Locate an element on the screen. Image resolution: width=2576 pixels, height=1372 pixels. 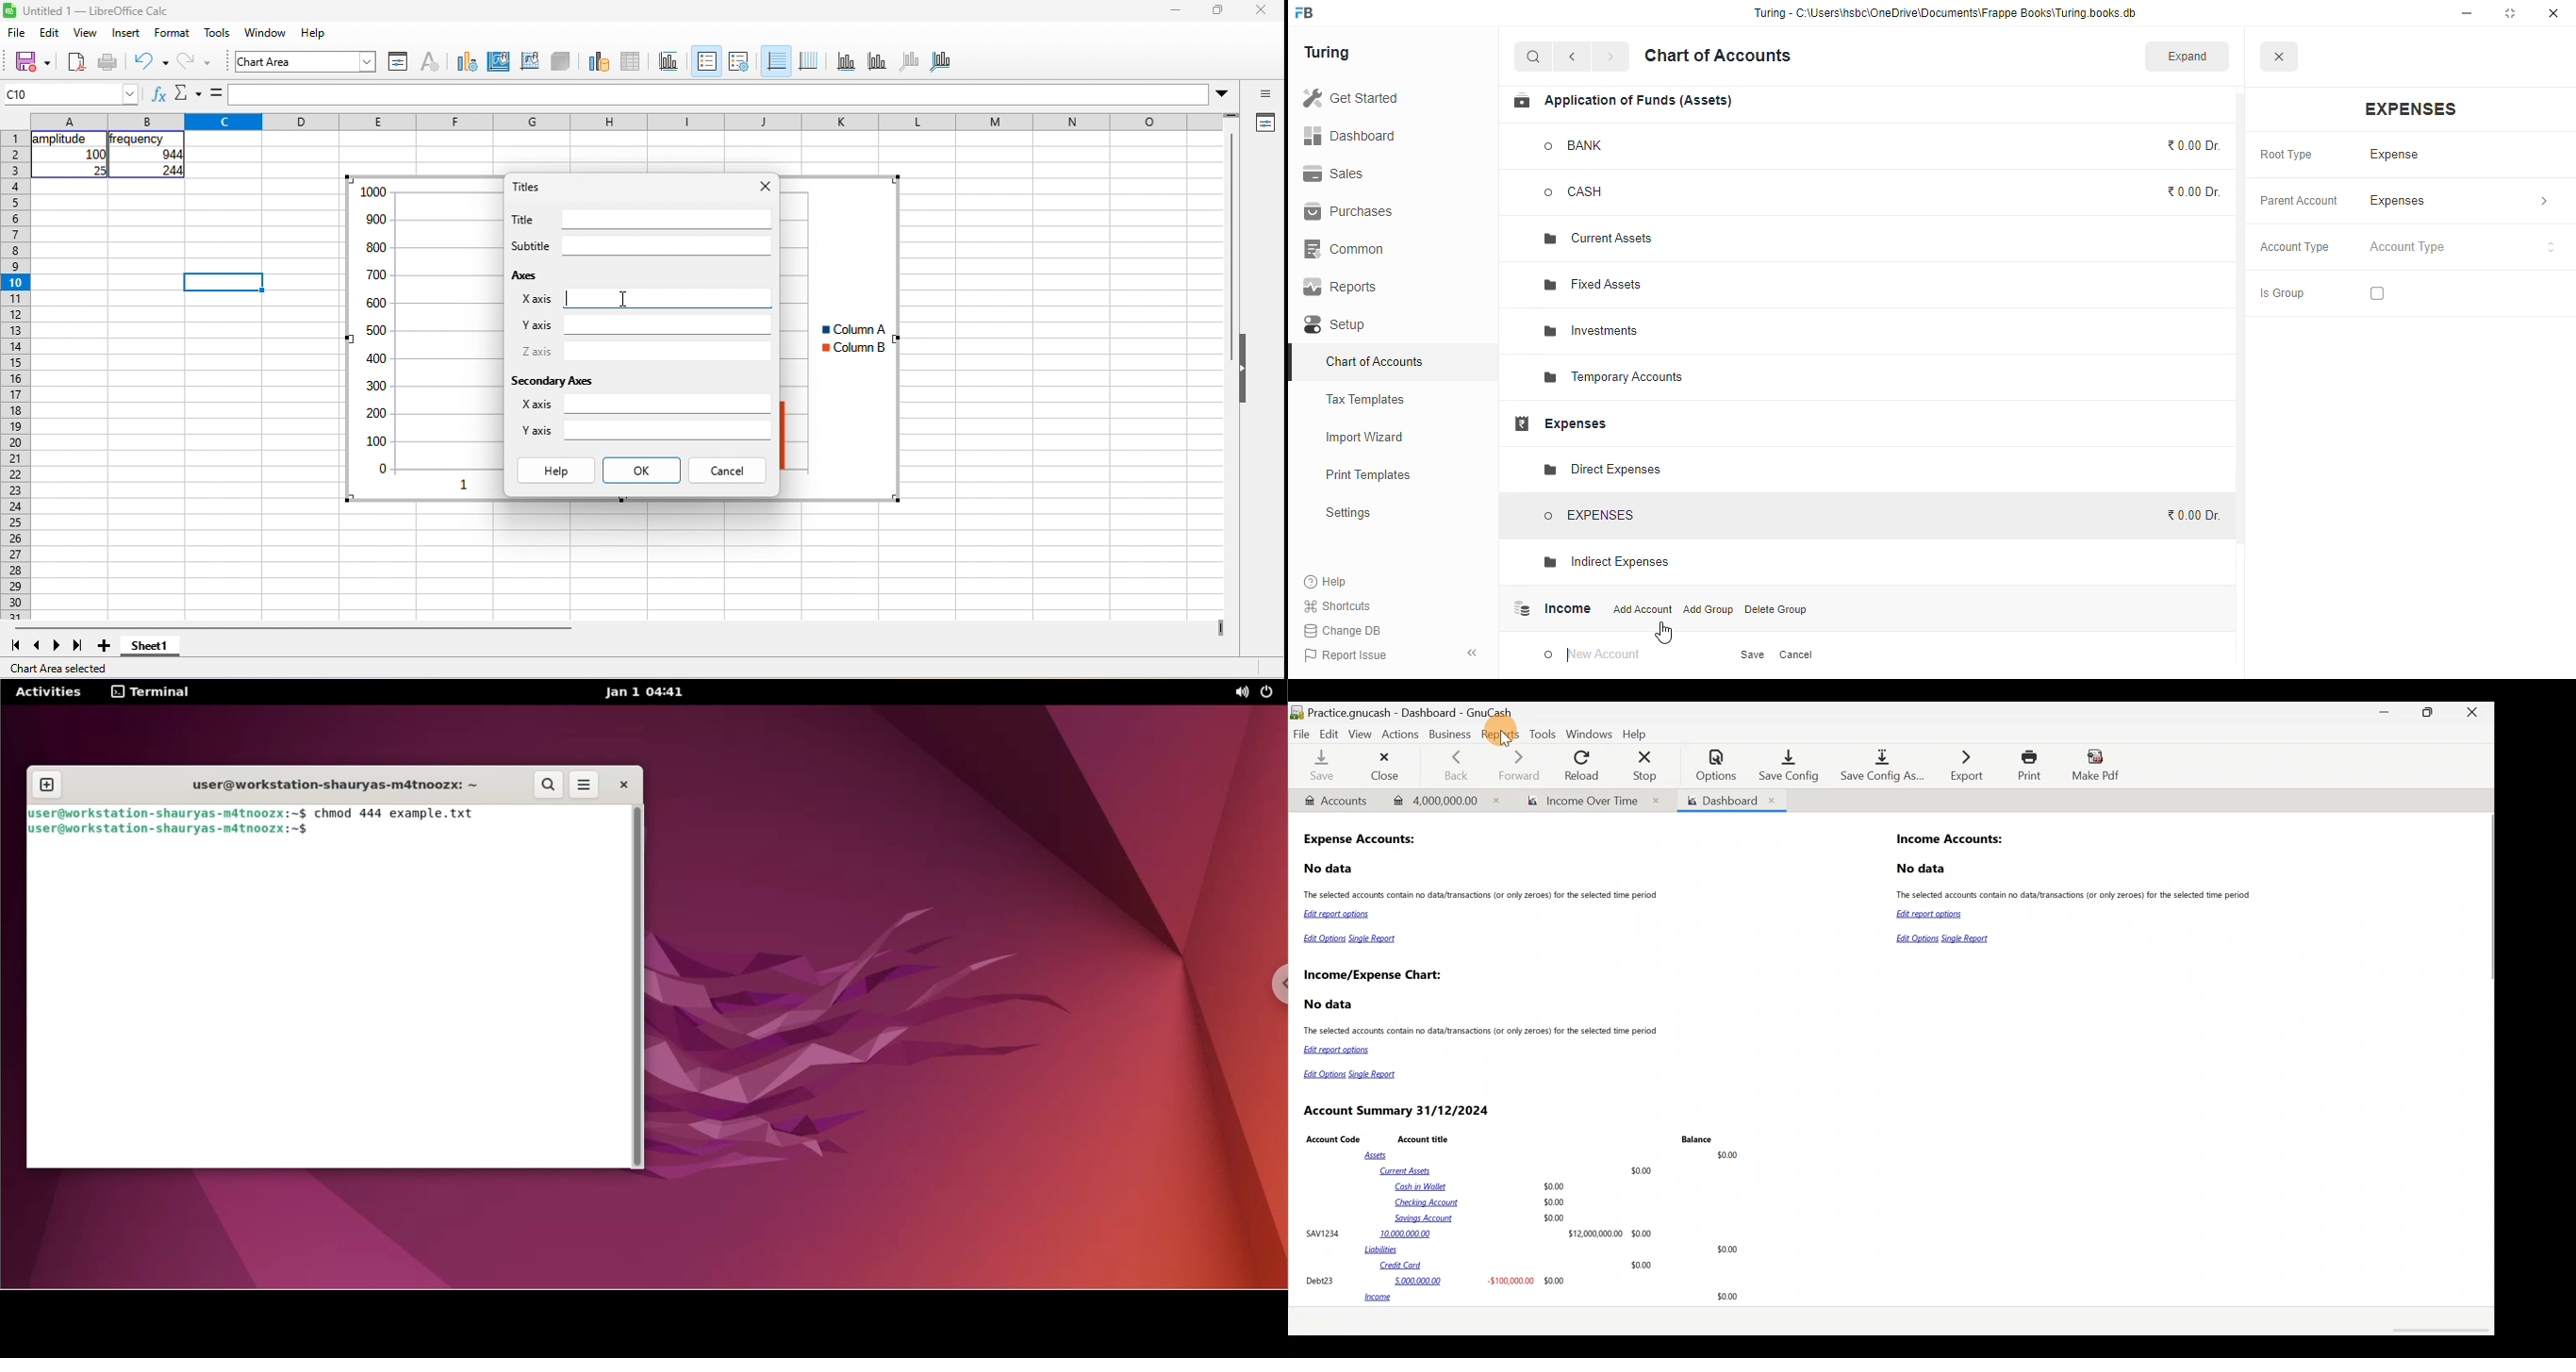
account type is located at coordinates (2295, 247).